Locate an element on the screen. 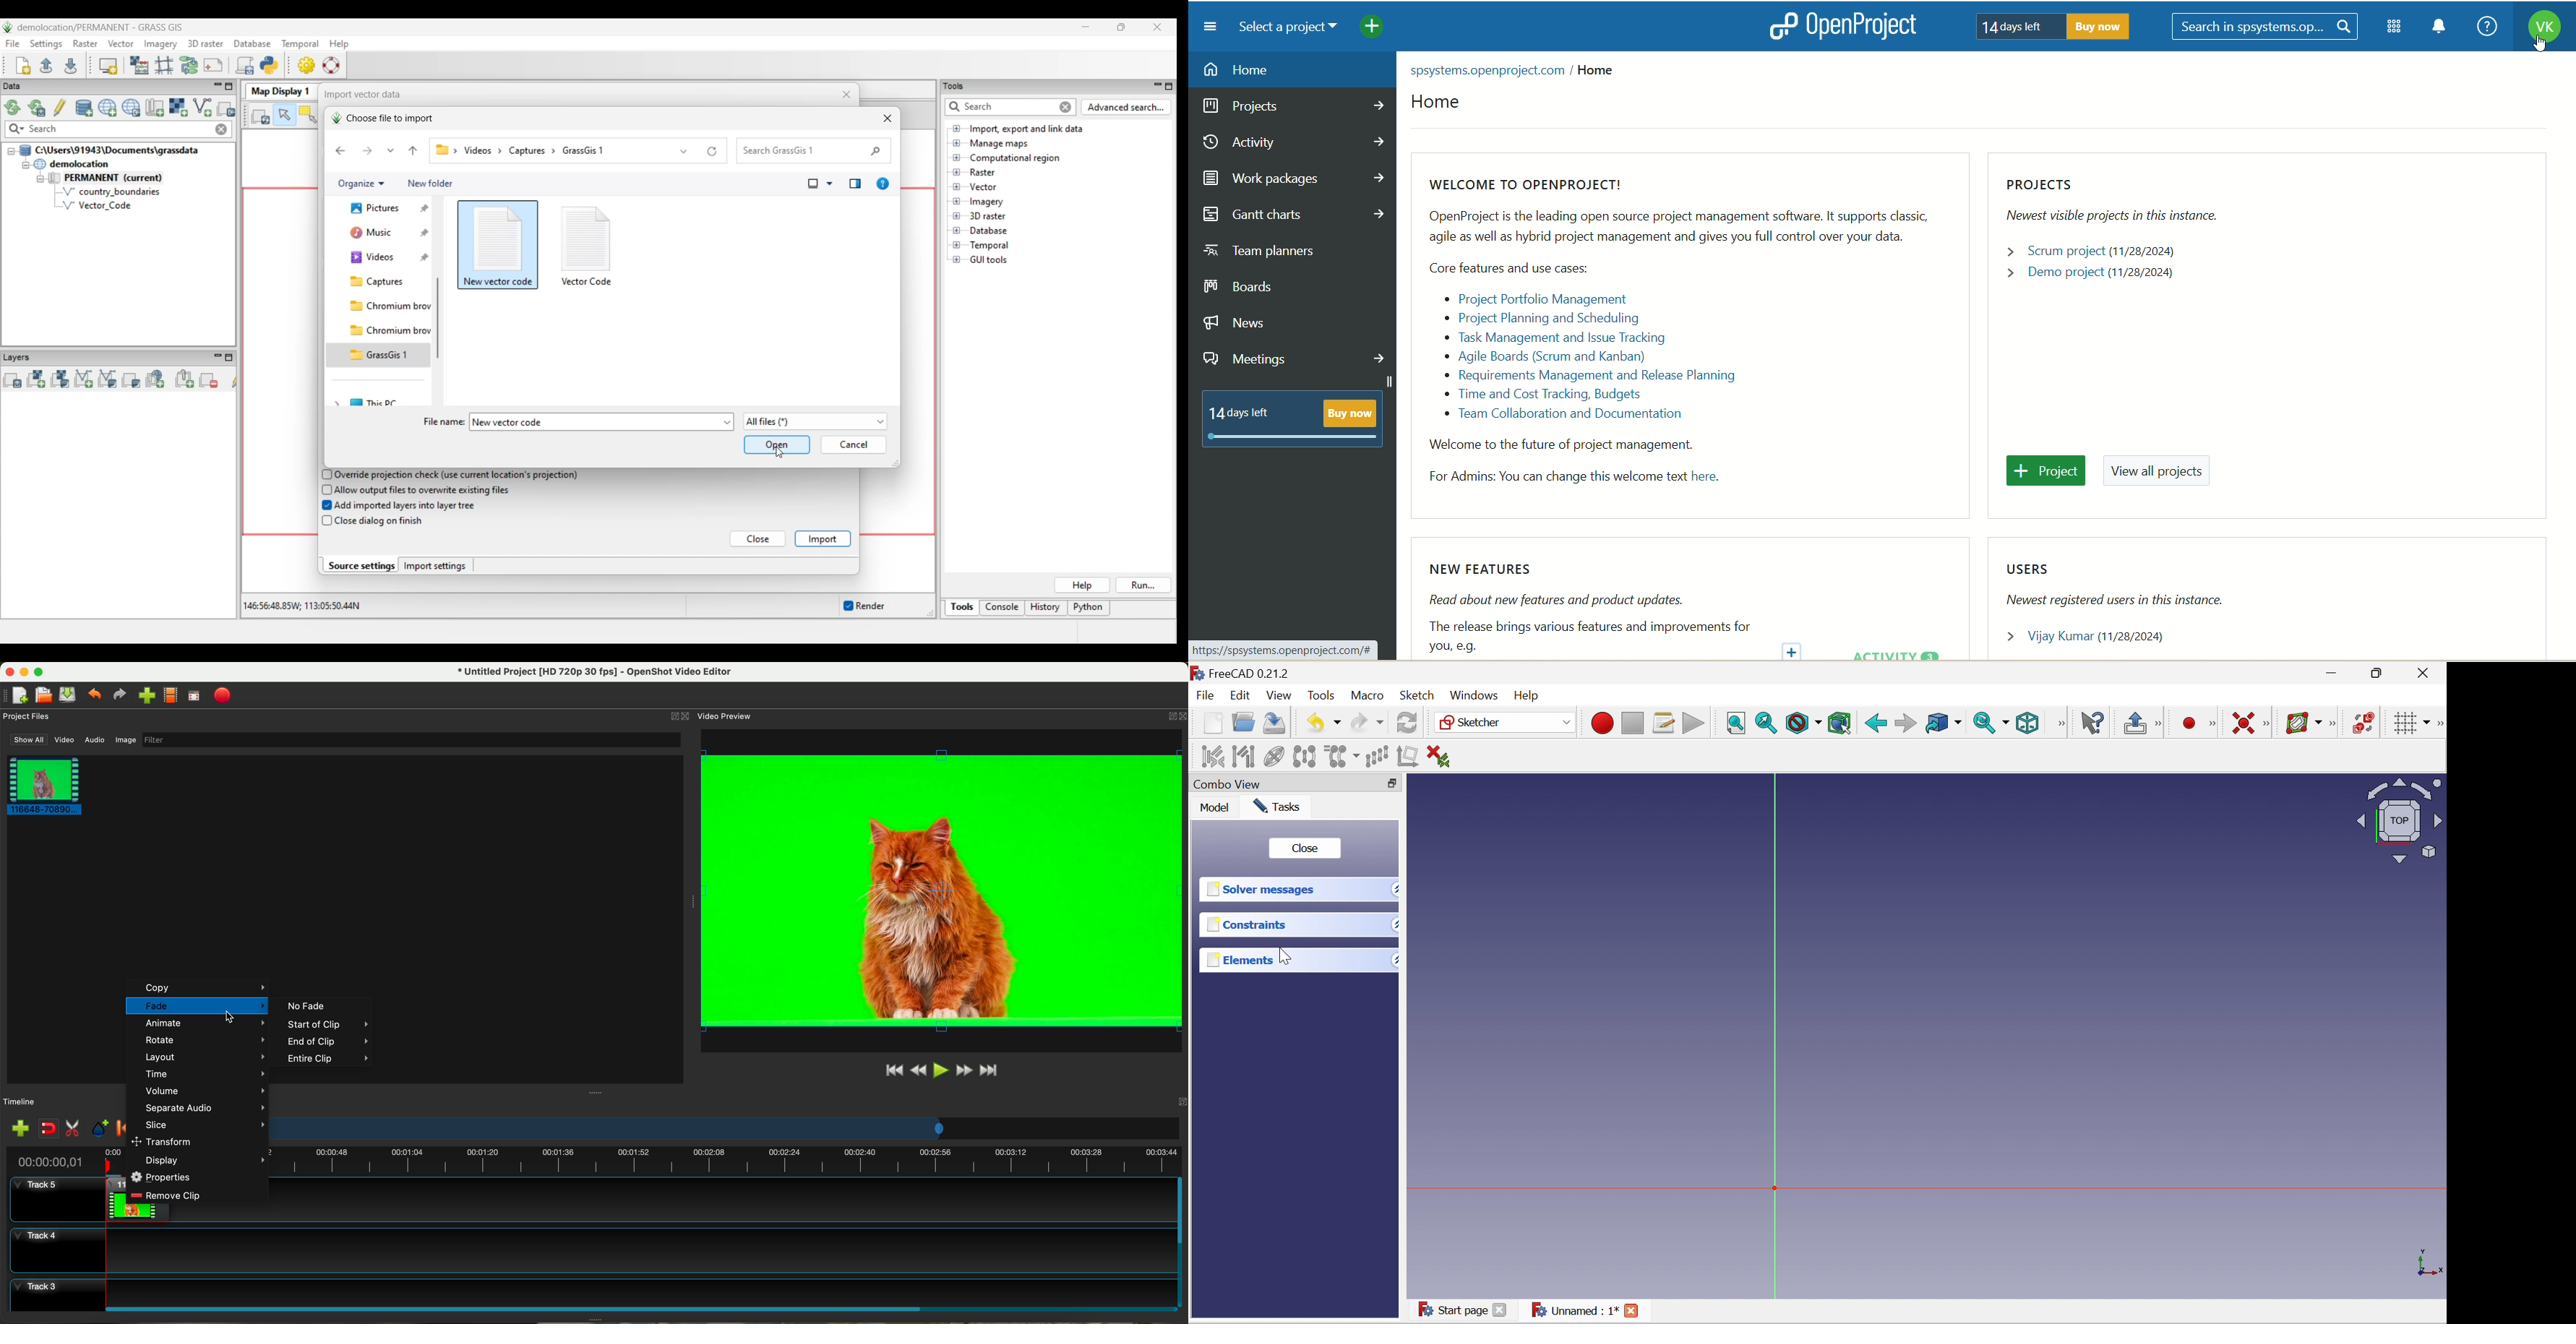 The image size is (2576, 1344). gantt charts is located at coordinates (1295, 215).